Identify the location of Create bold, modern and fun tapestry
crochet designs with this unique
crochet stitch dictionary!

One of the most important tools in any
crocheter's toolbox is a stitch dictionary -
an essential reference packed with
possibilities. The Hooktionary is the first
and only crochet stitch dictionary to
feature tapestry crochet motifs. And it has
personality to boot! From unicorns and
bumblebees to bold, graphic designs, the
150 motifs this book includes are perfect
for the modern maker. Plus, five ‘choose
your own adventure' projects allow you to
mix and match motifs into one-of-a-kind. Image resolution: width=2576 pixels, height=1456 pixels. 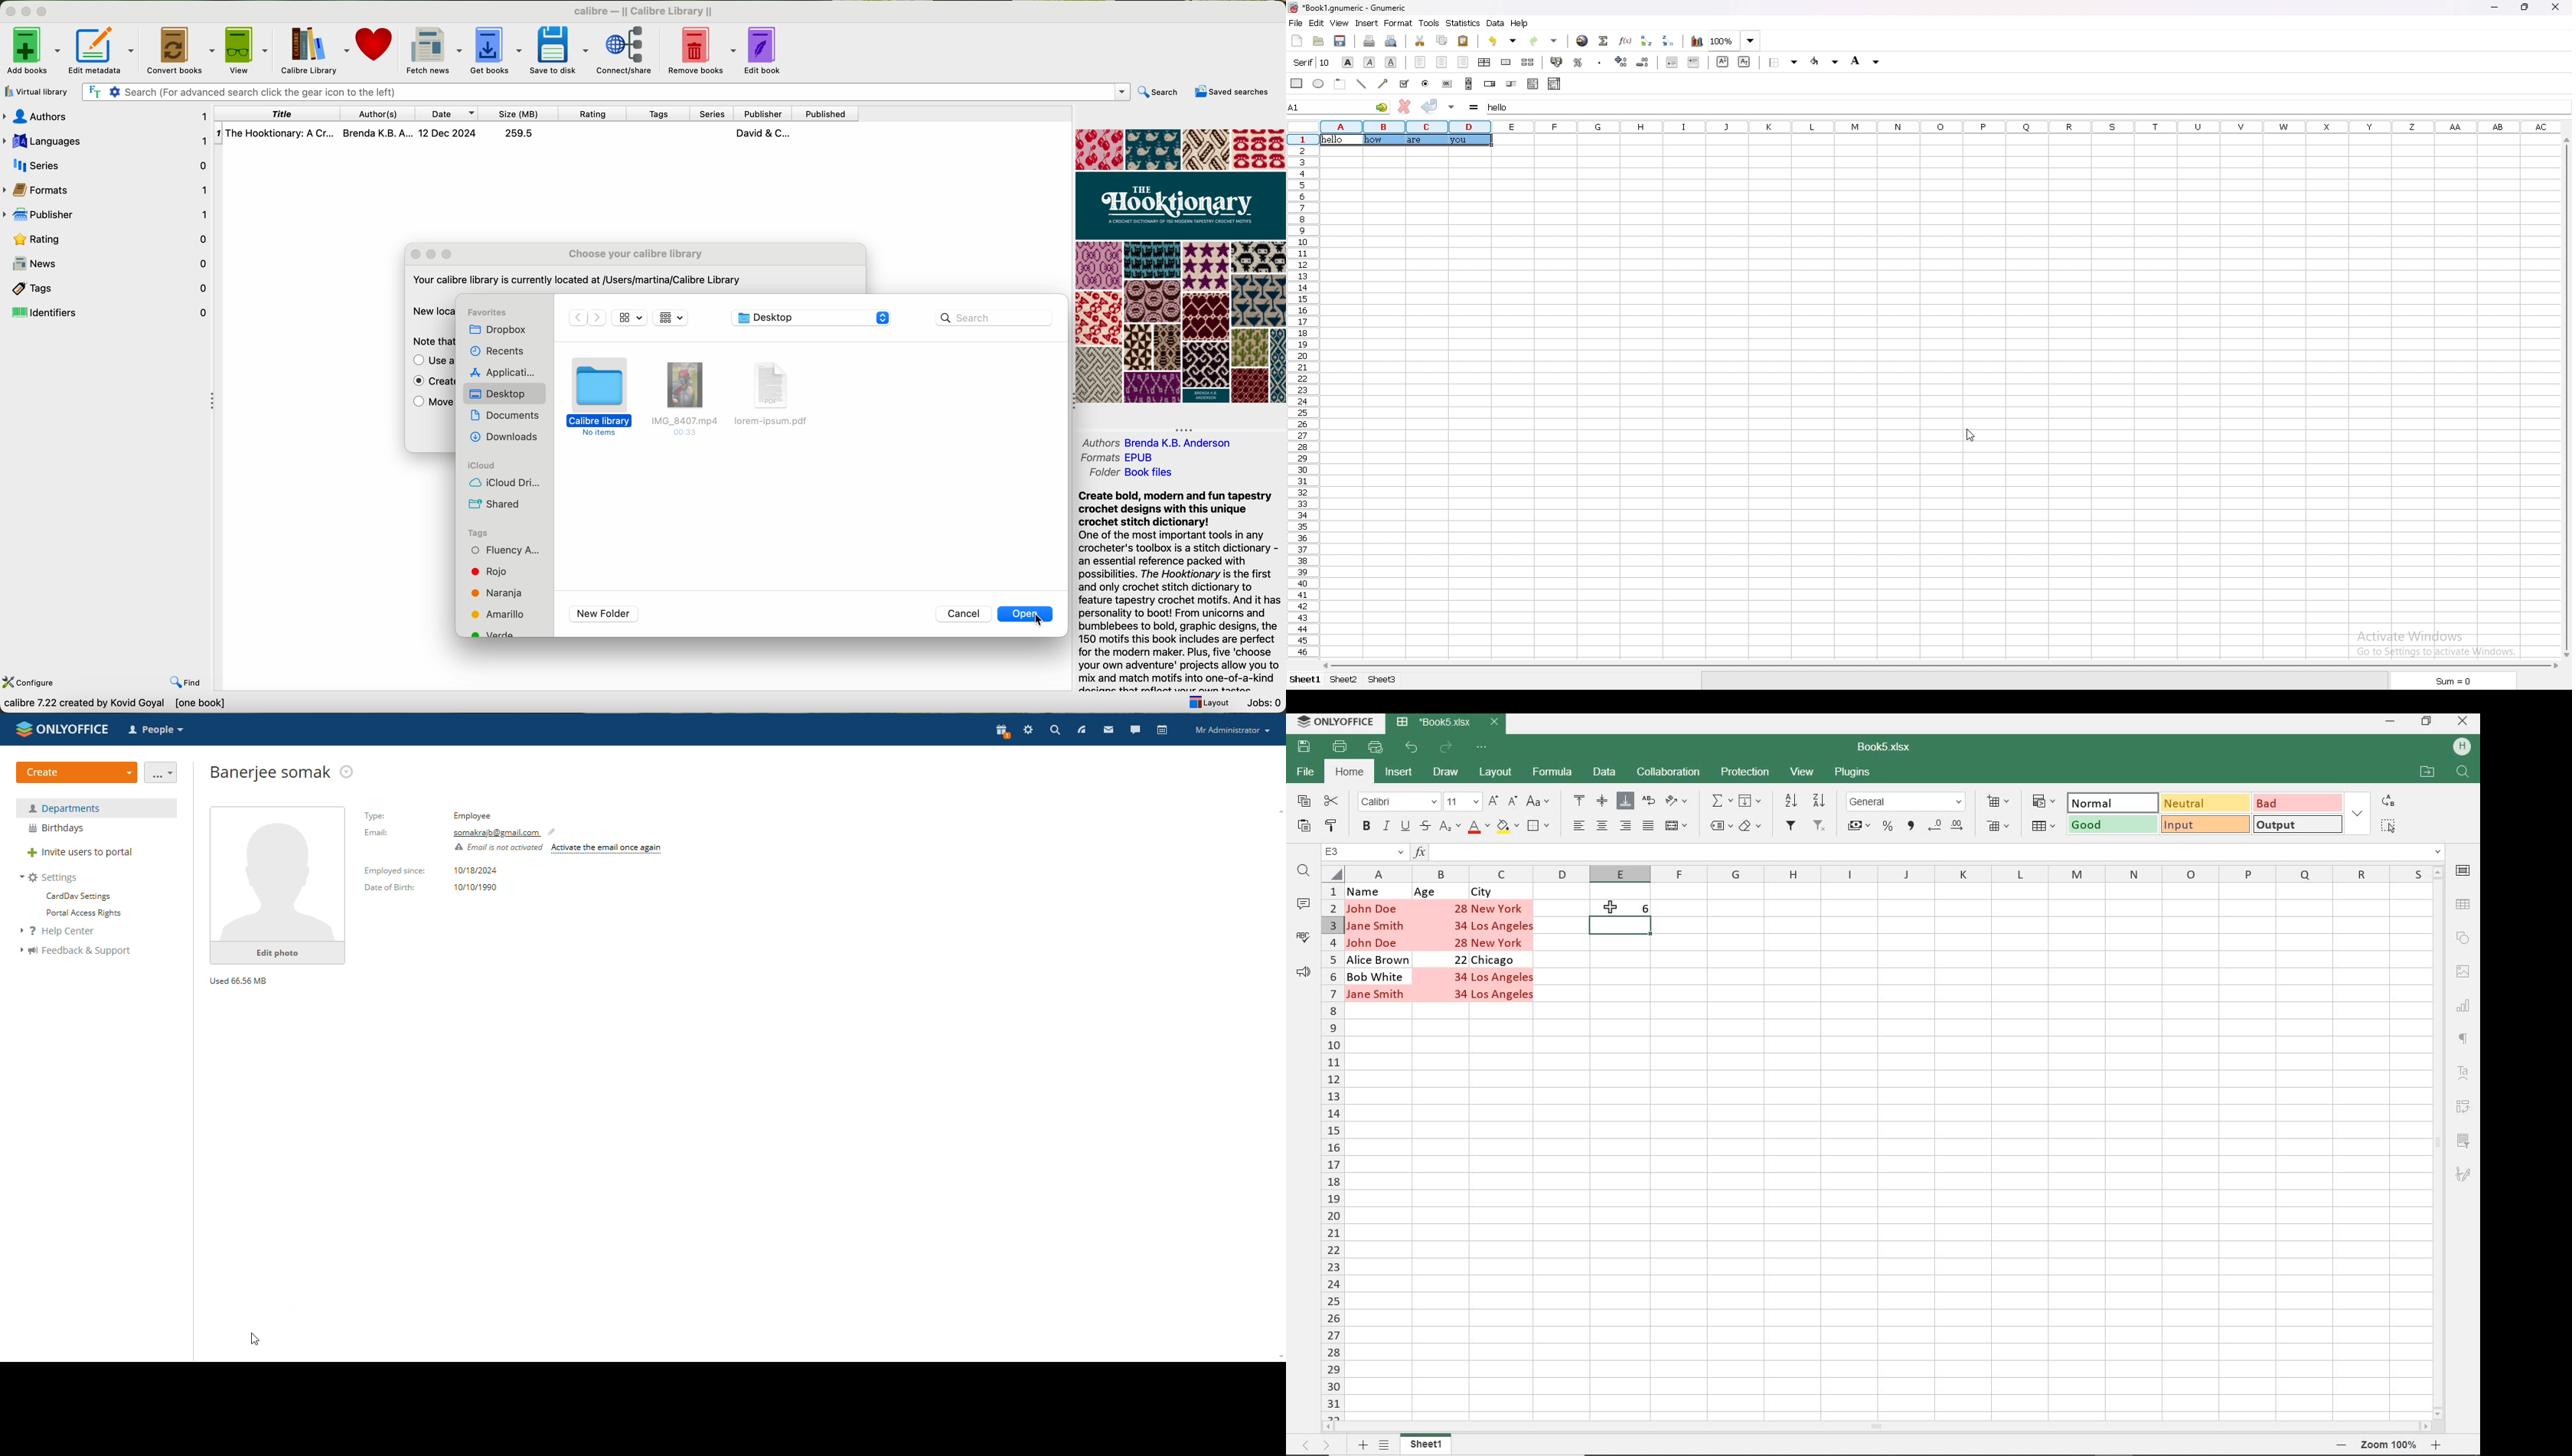
(1170, 590).